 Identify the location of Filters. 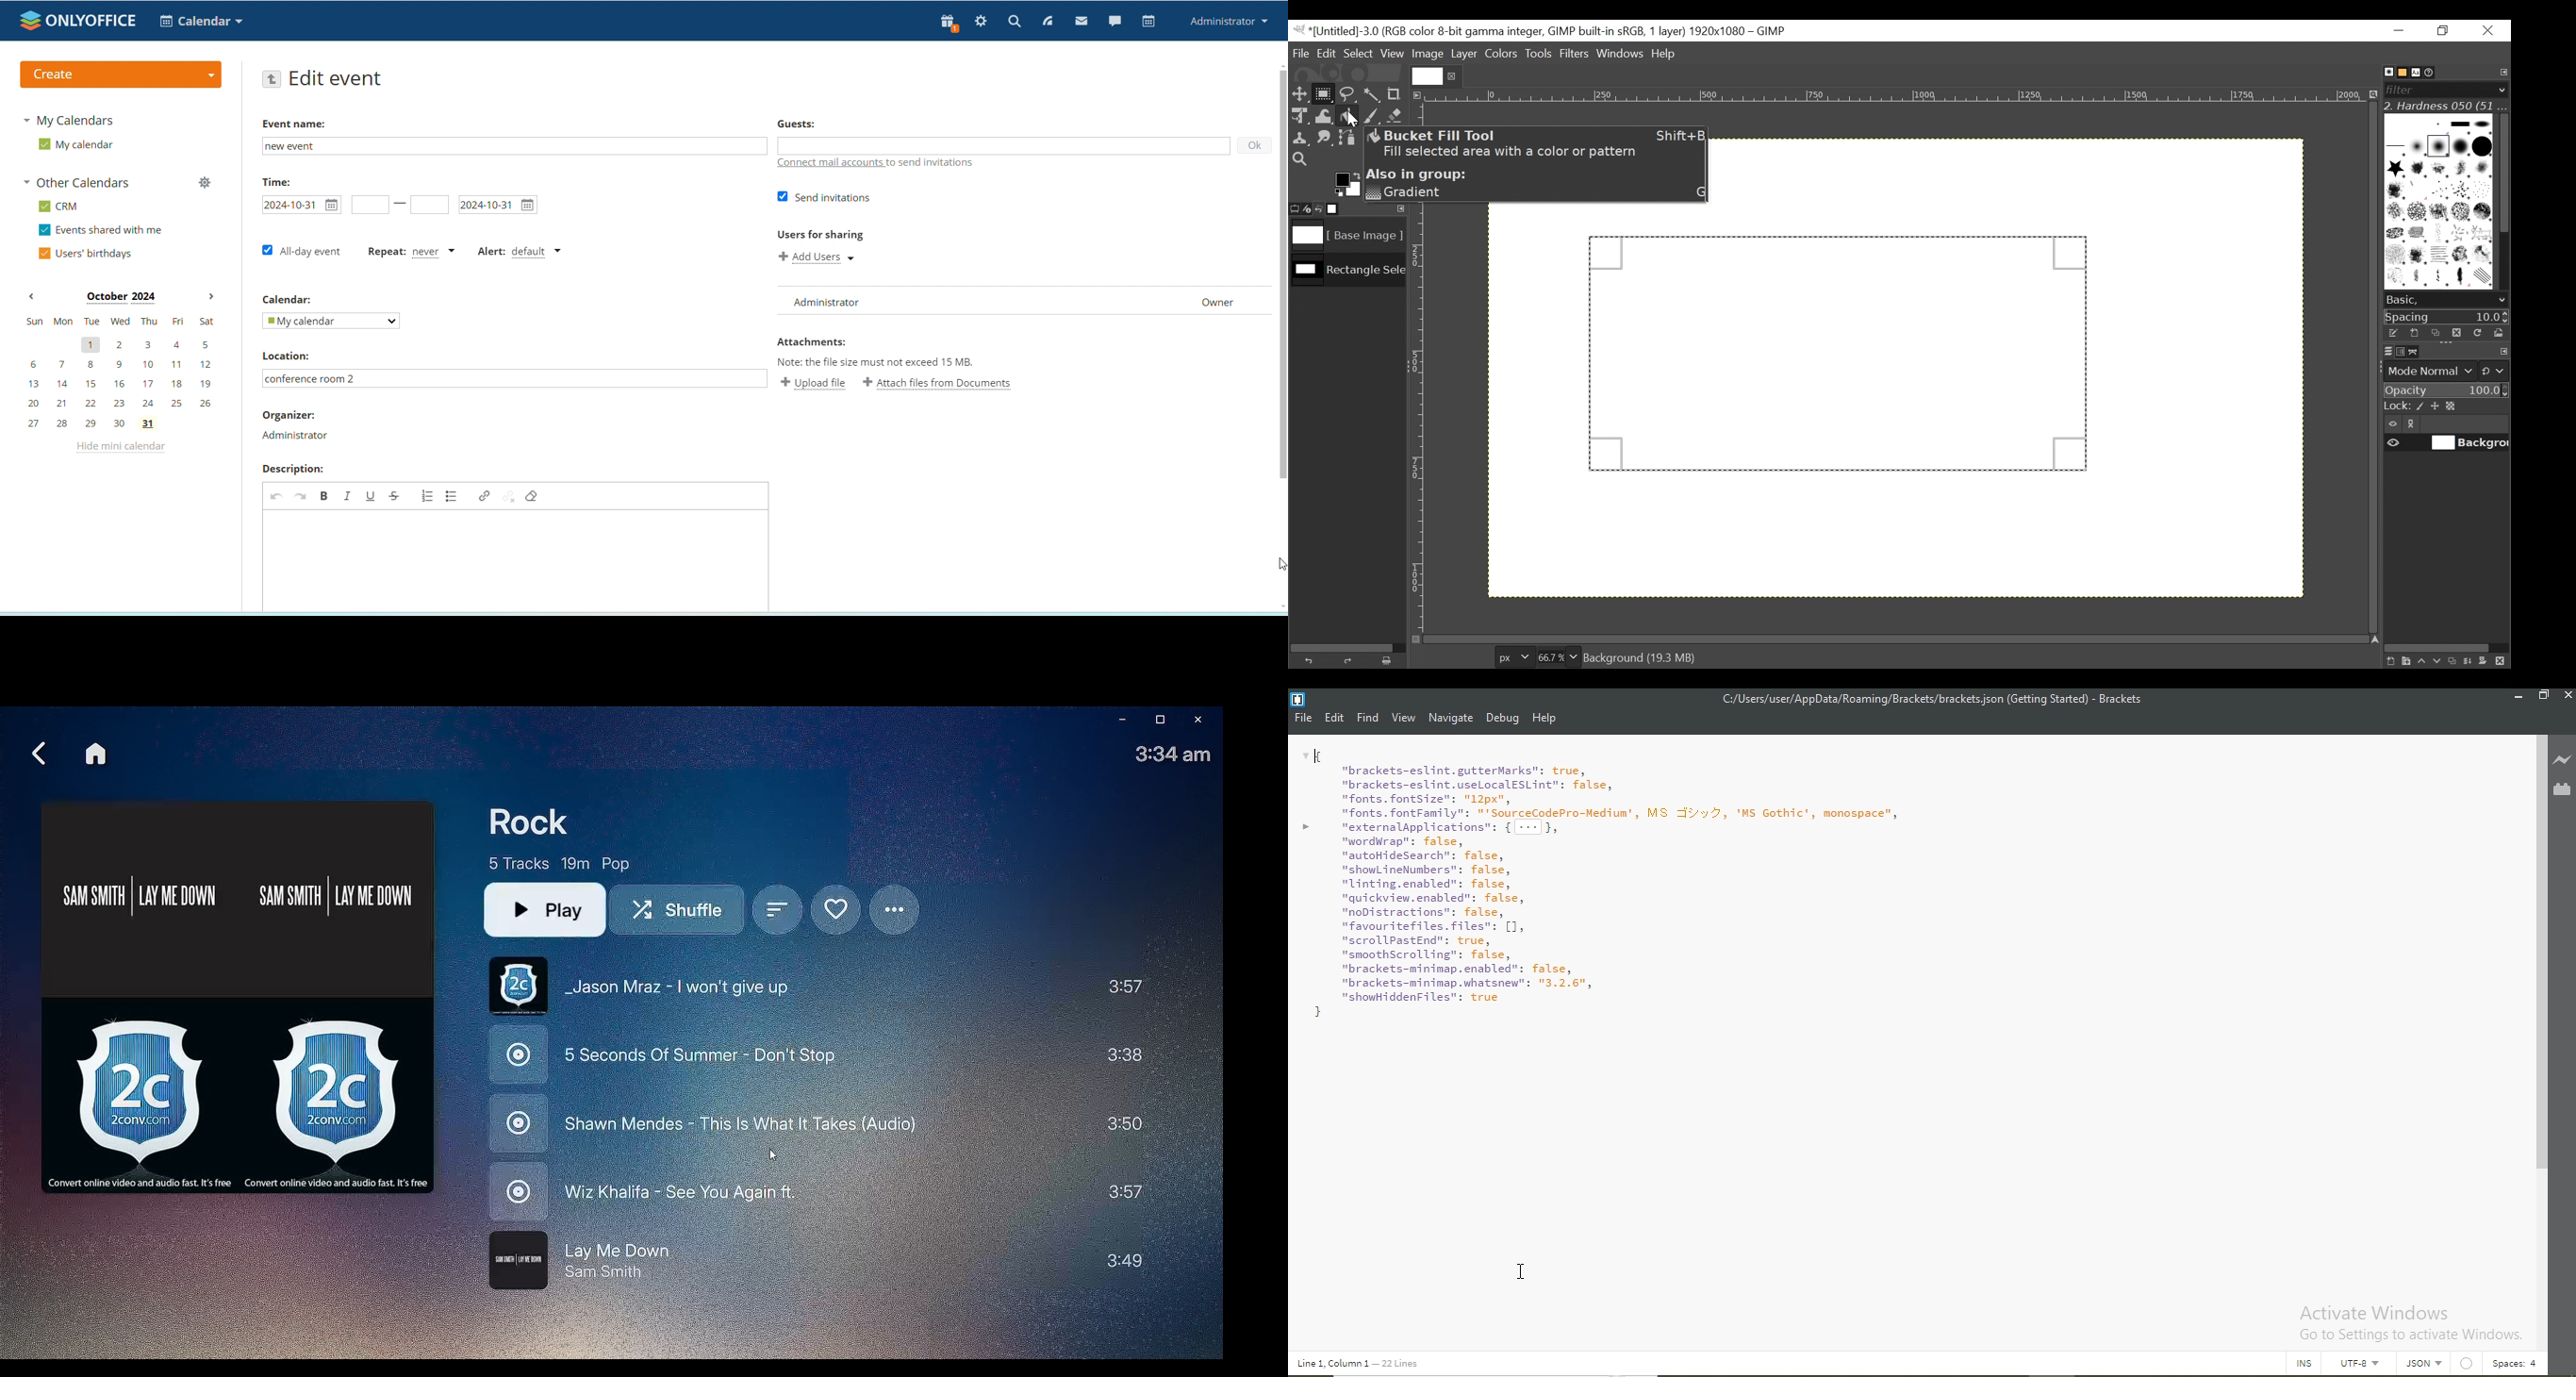
(1575, 55).